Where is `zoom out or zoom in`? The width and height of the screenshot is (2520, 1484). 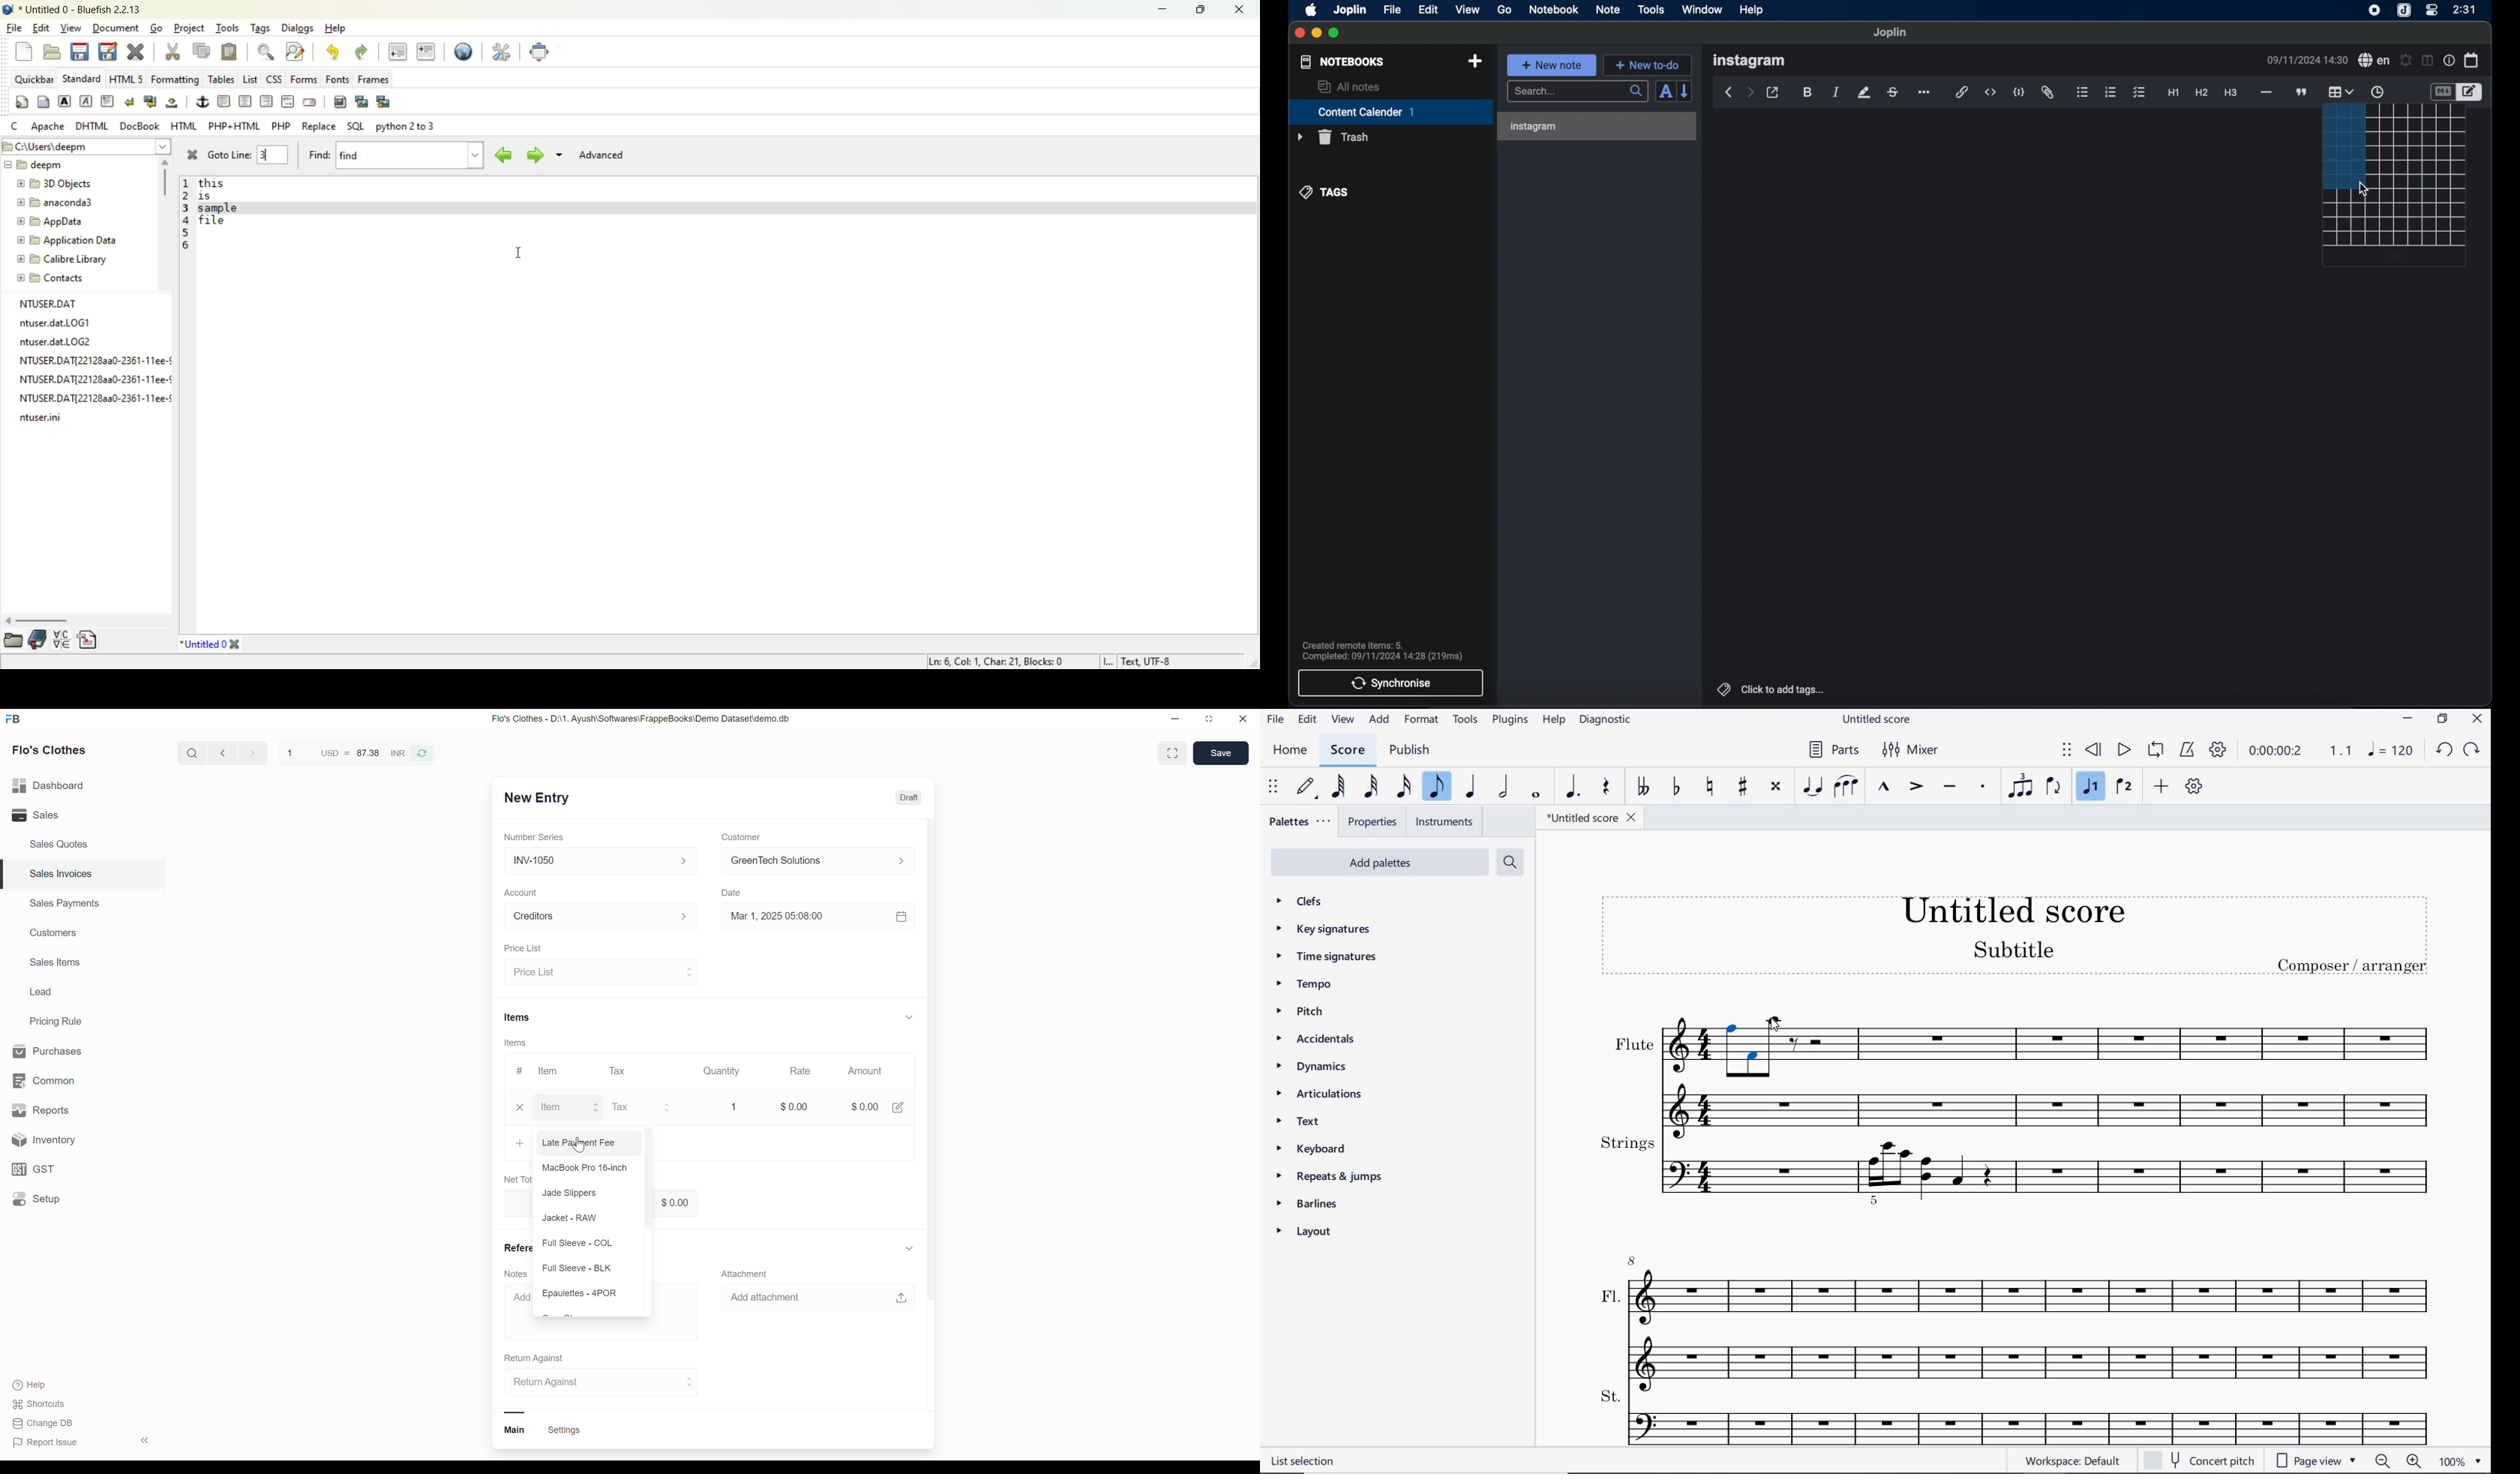
zoom out or zoom in is located at coordinates (2397, 1462).